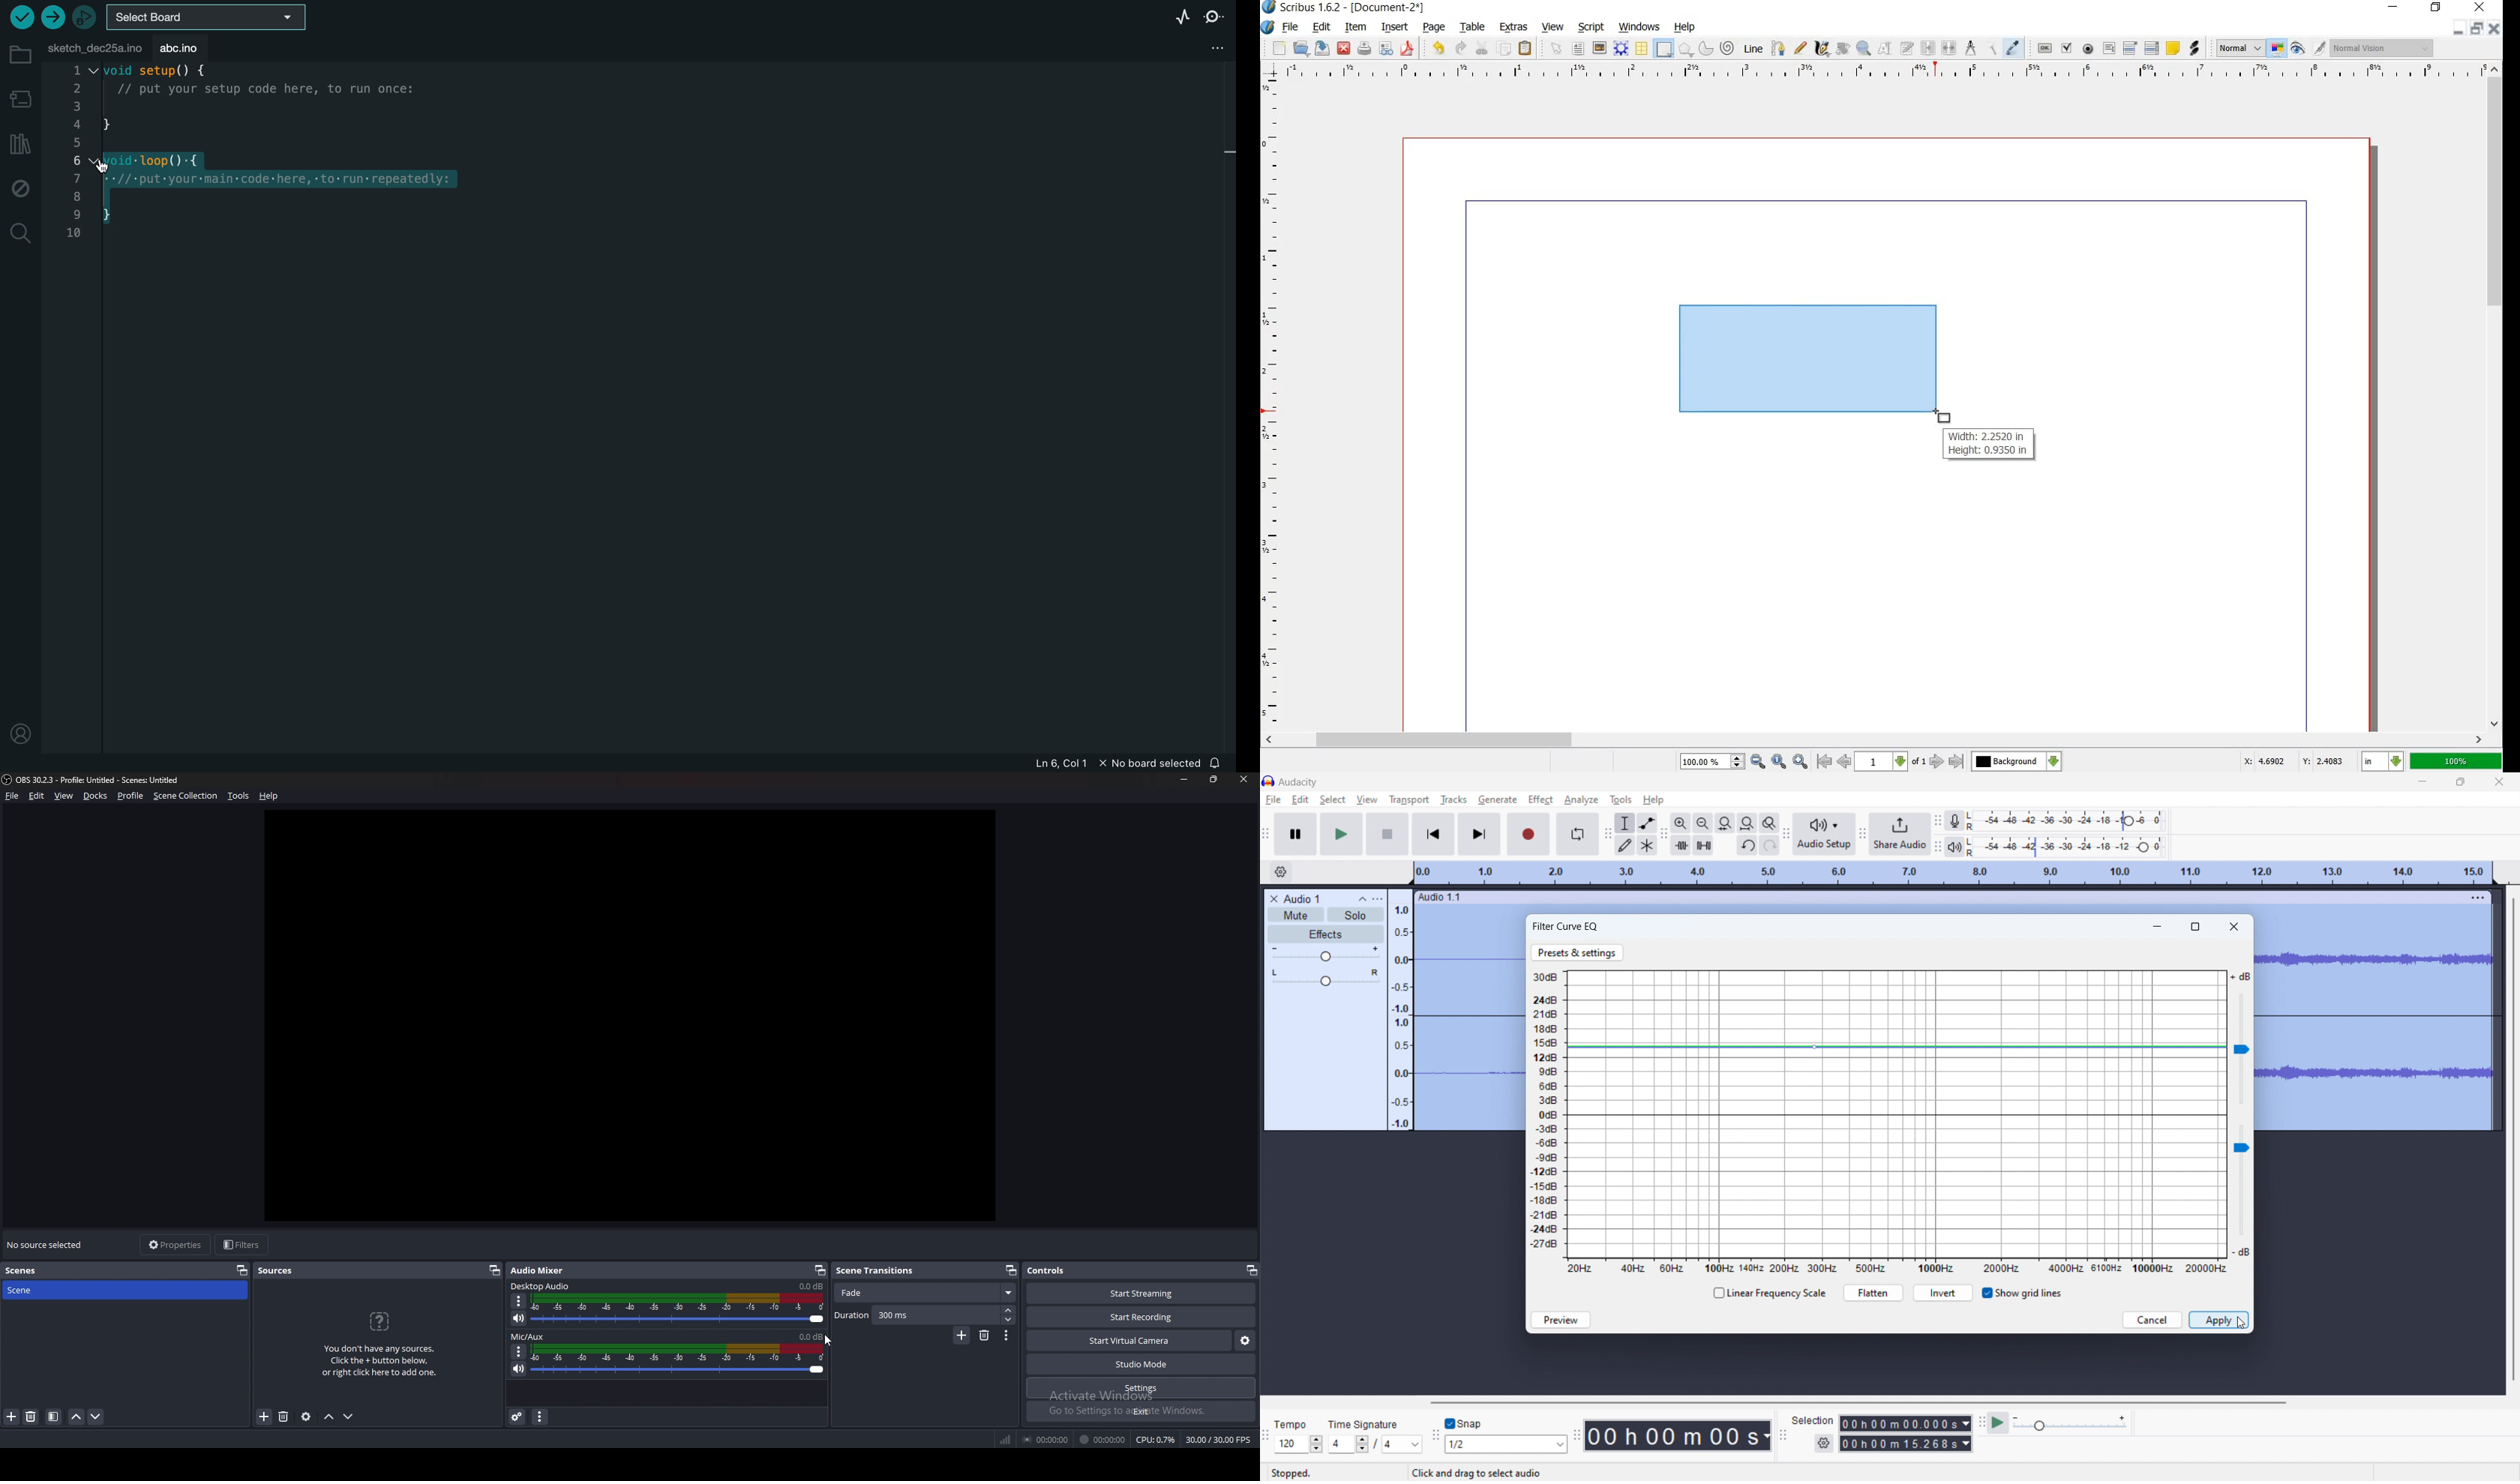 Image resolution: width=2520 pixels, height=1484 pixels. I want to click on PDF COMBO BOX, so click(2129, 47).